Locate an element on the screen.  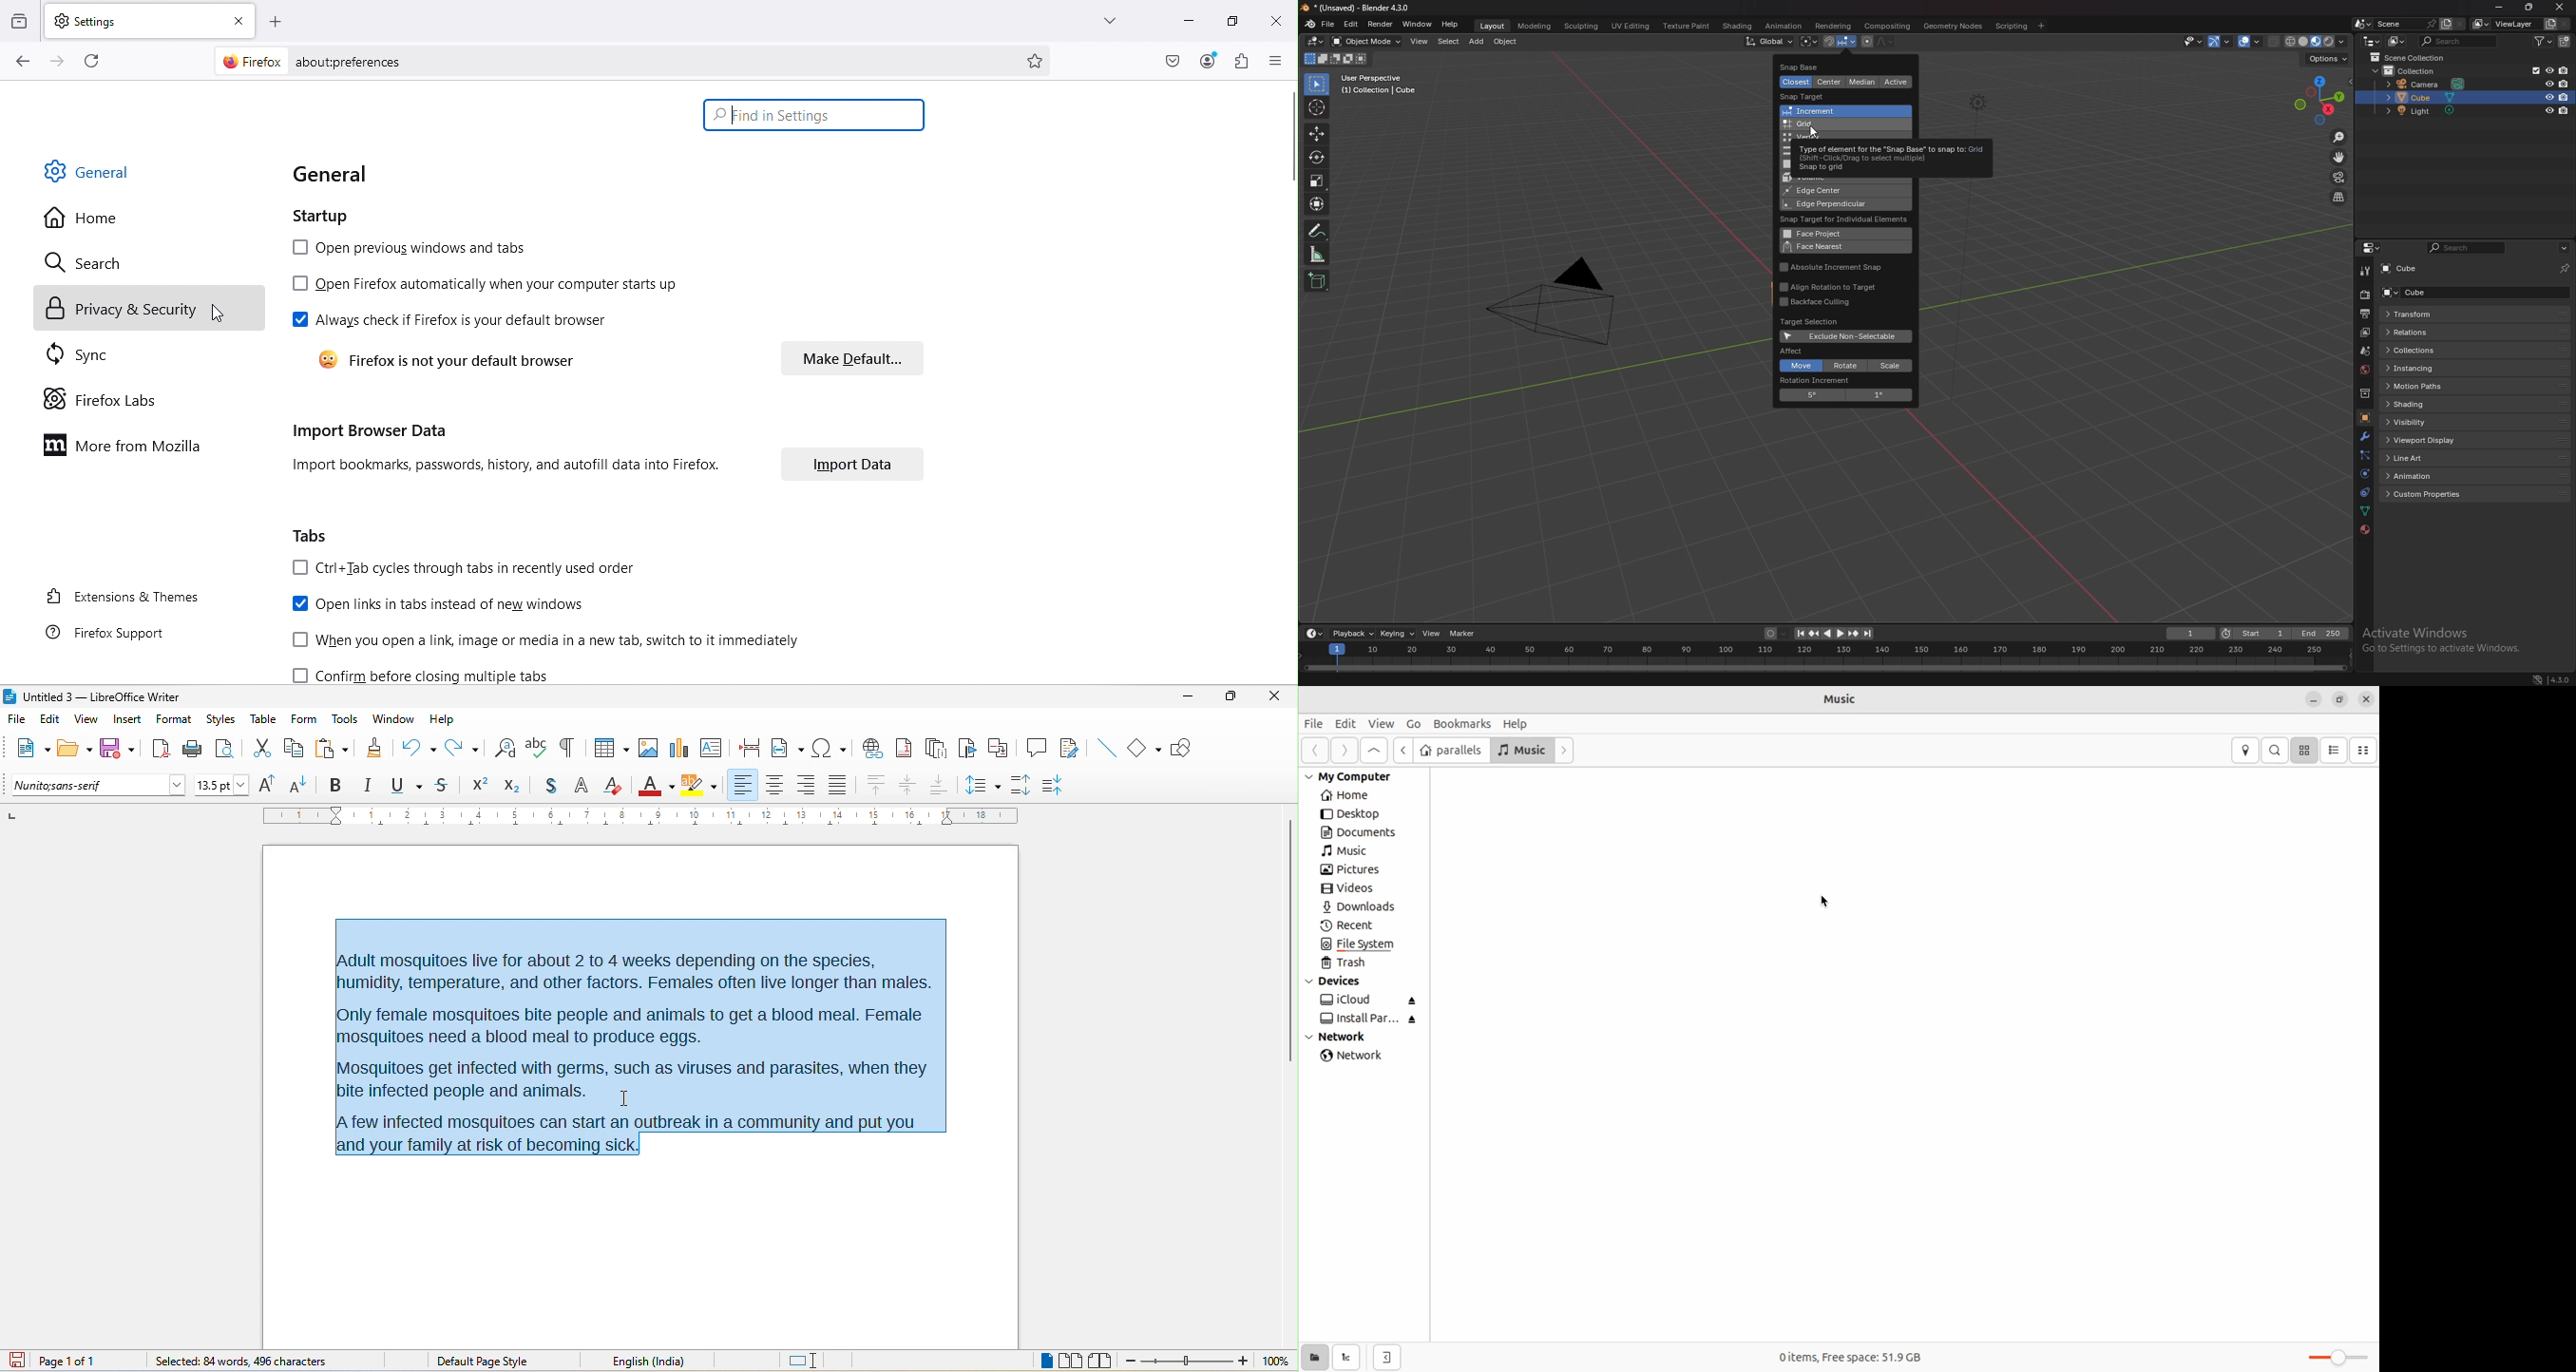
import bookmarks, passwords, history, and autofill data into Firefox. is located at coordinates (512, 469).